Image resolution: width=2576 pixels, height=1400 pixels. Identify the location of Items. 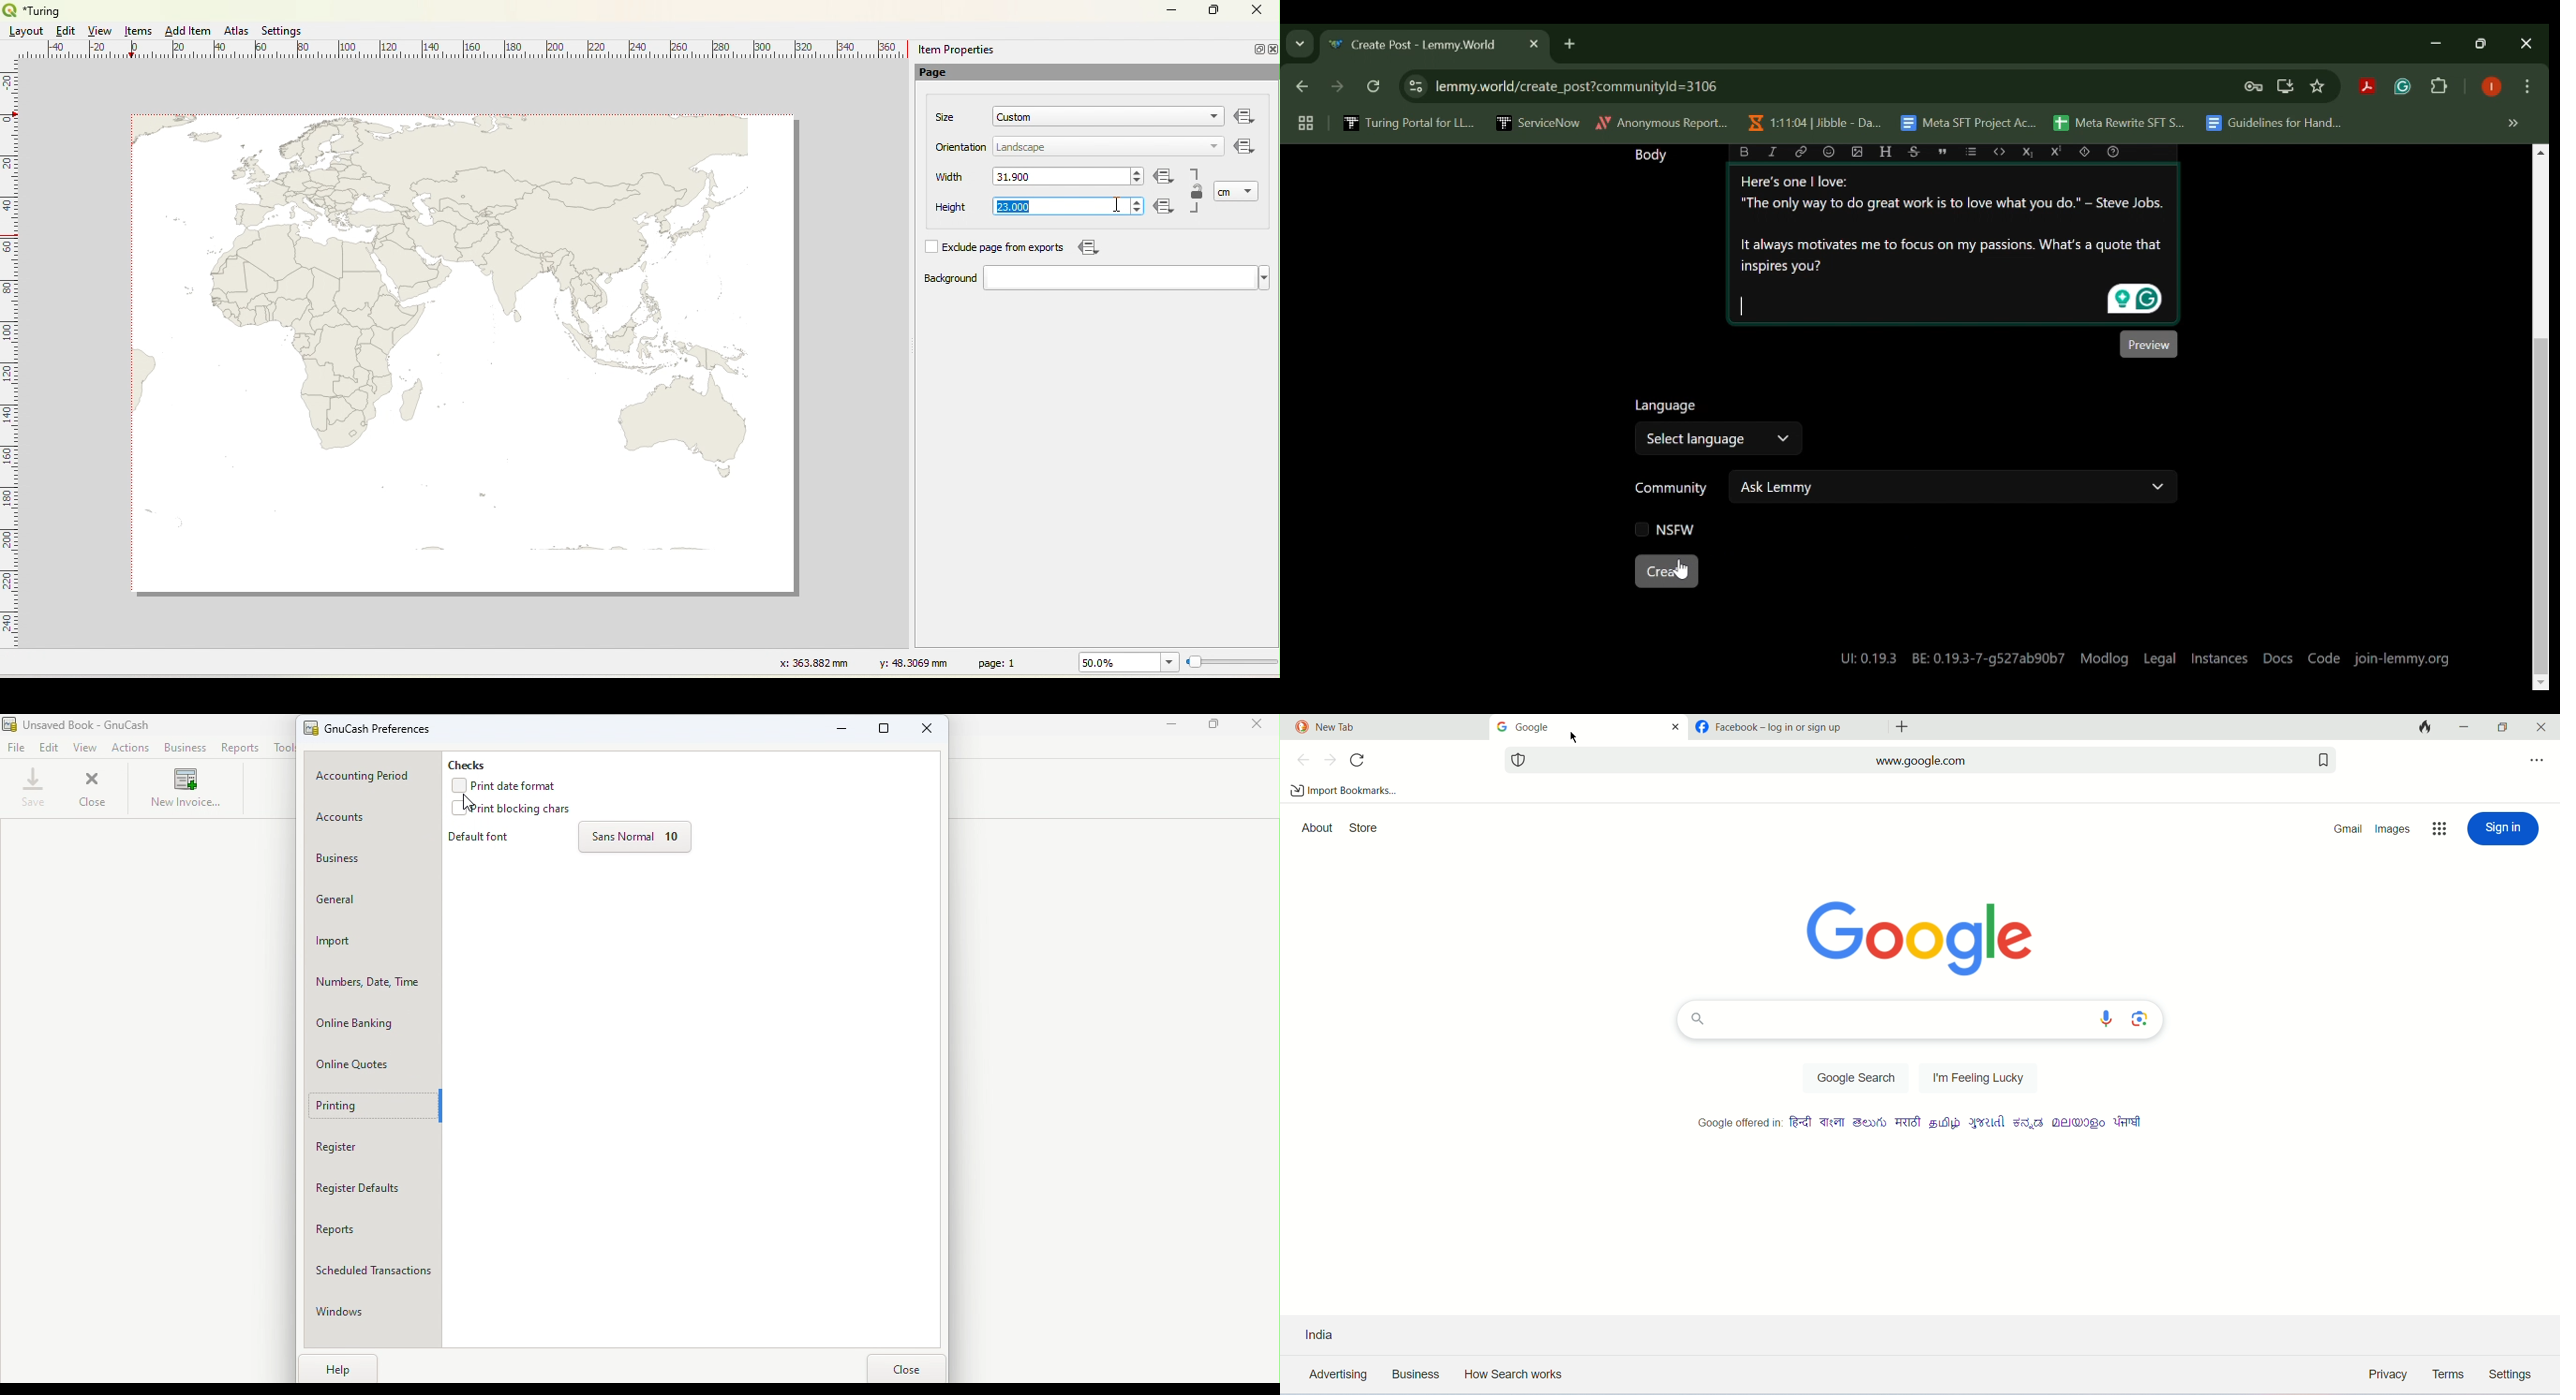
(140, 32).